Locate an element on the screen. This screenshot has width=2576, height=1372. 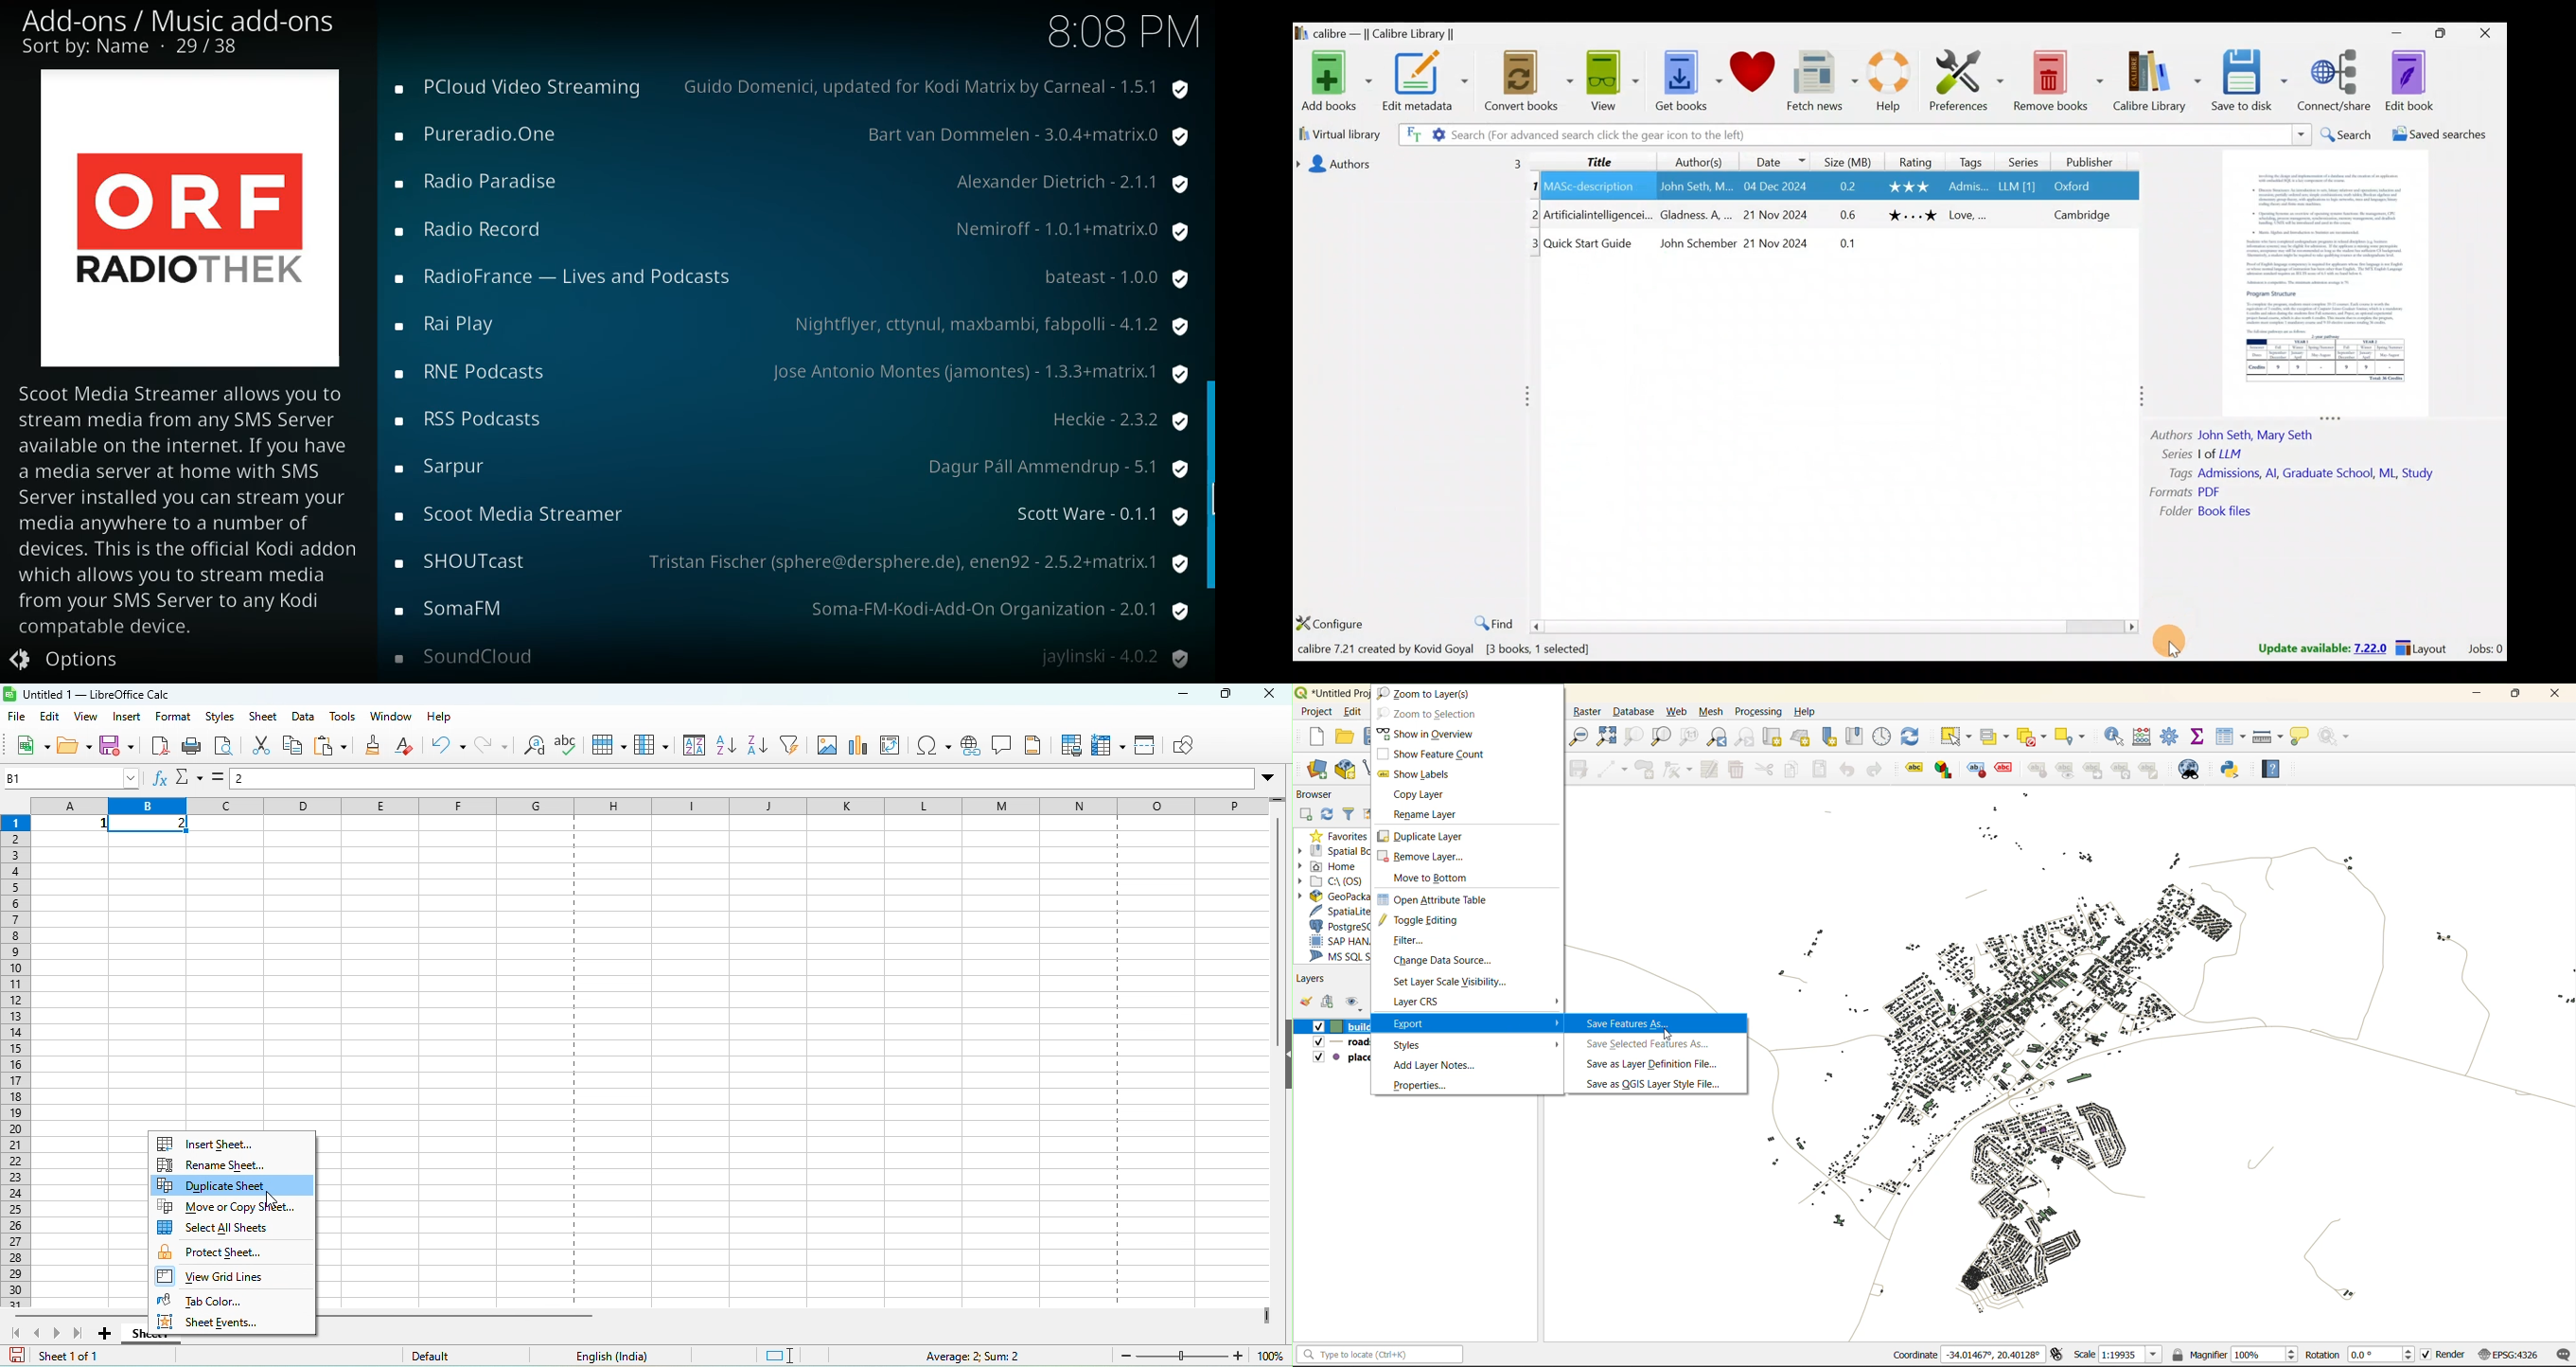
Configure is located at coordinates (1338, 622).